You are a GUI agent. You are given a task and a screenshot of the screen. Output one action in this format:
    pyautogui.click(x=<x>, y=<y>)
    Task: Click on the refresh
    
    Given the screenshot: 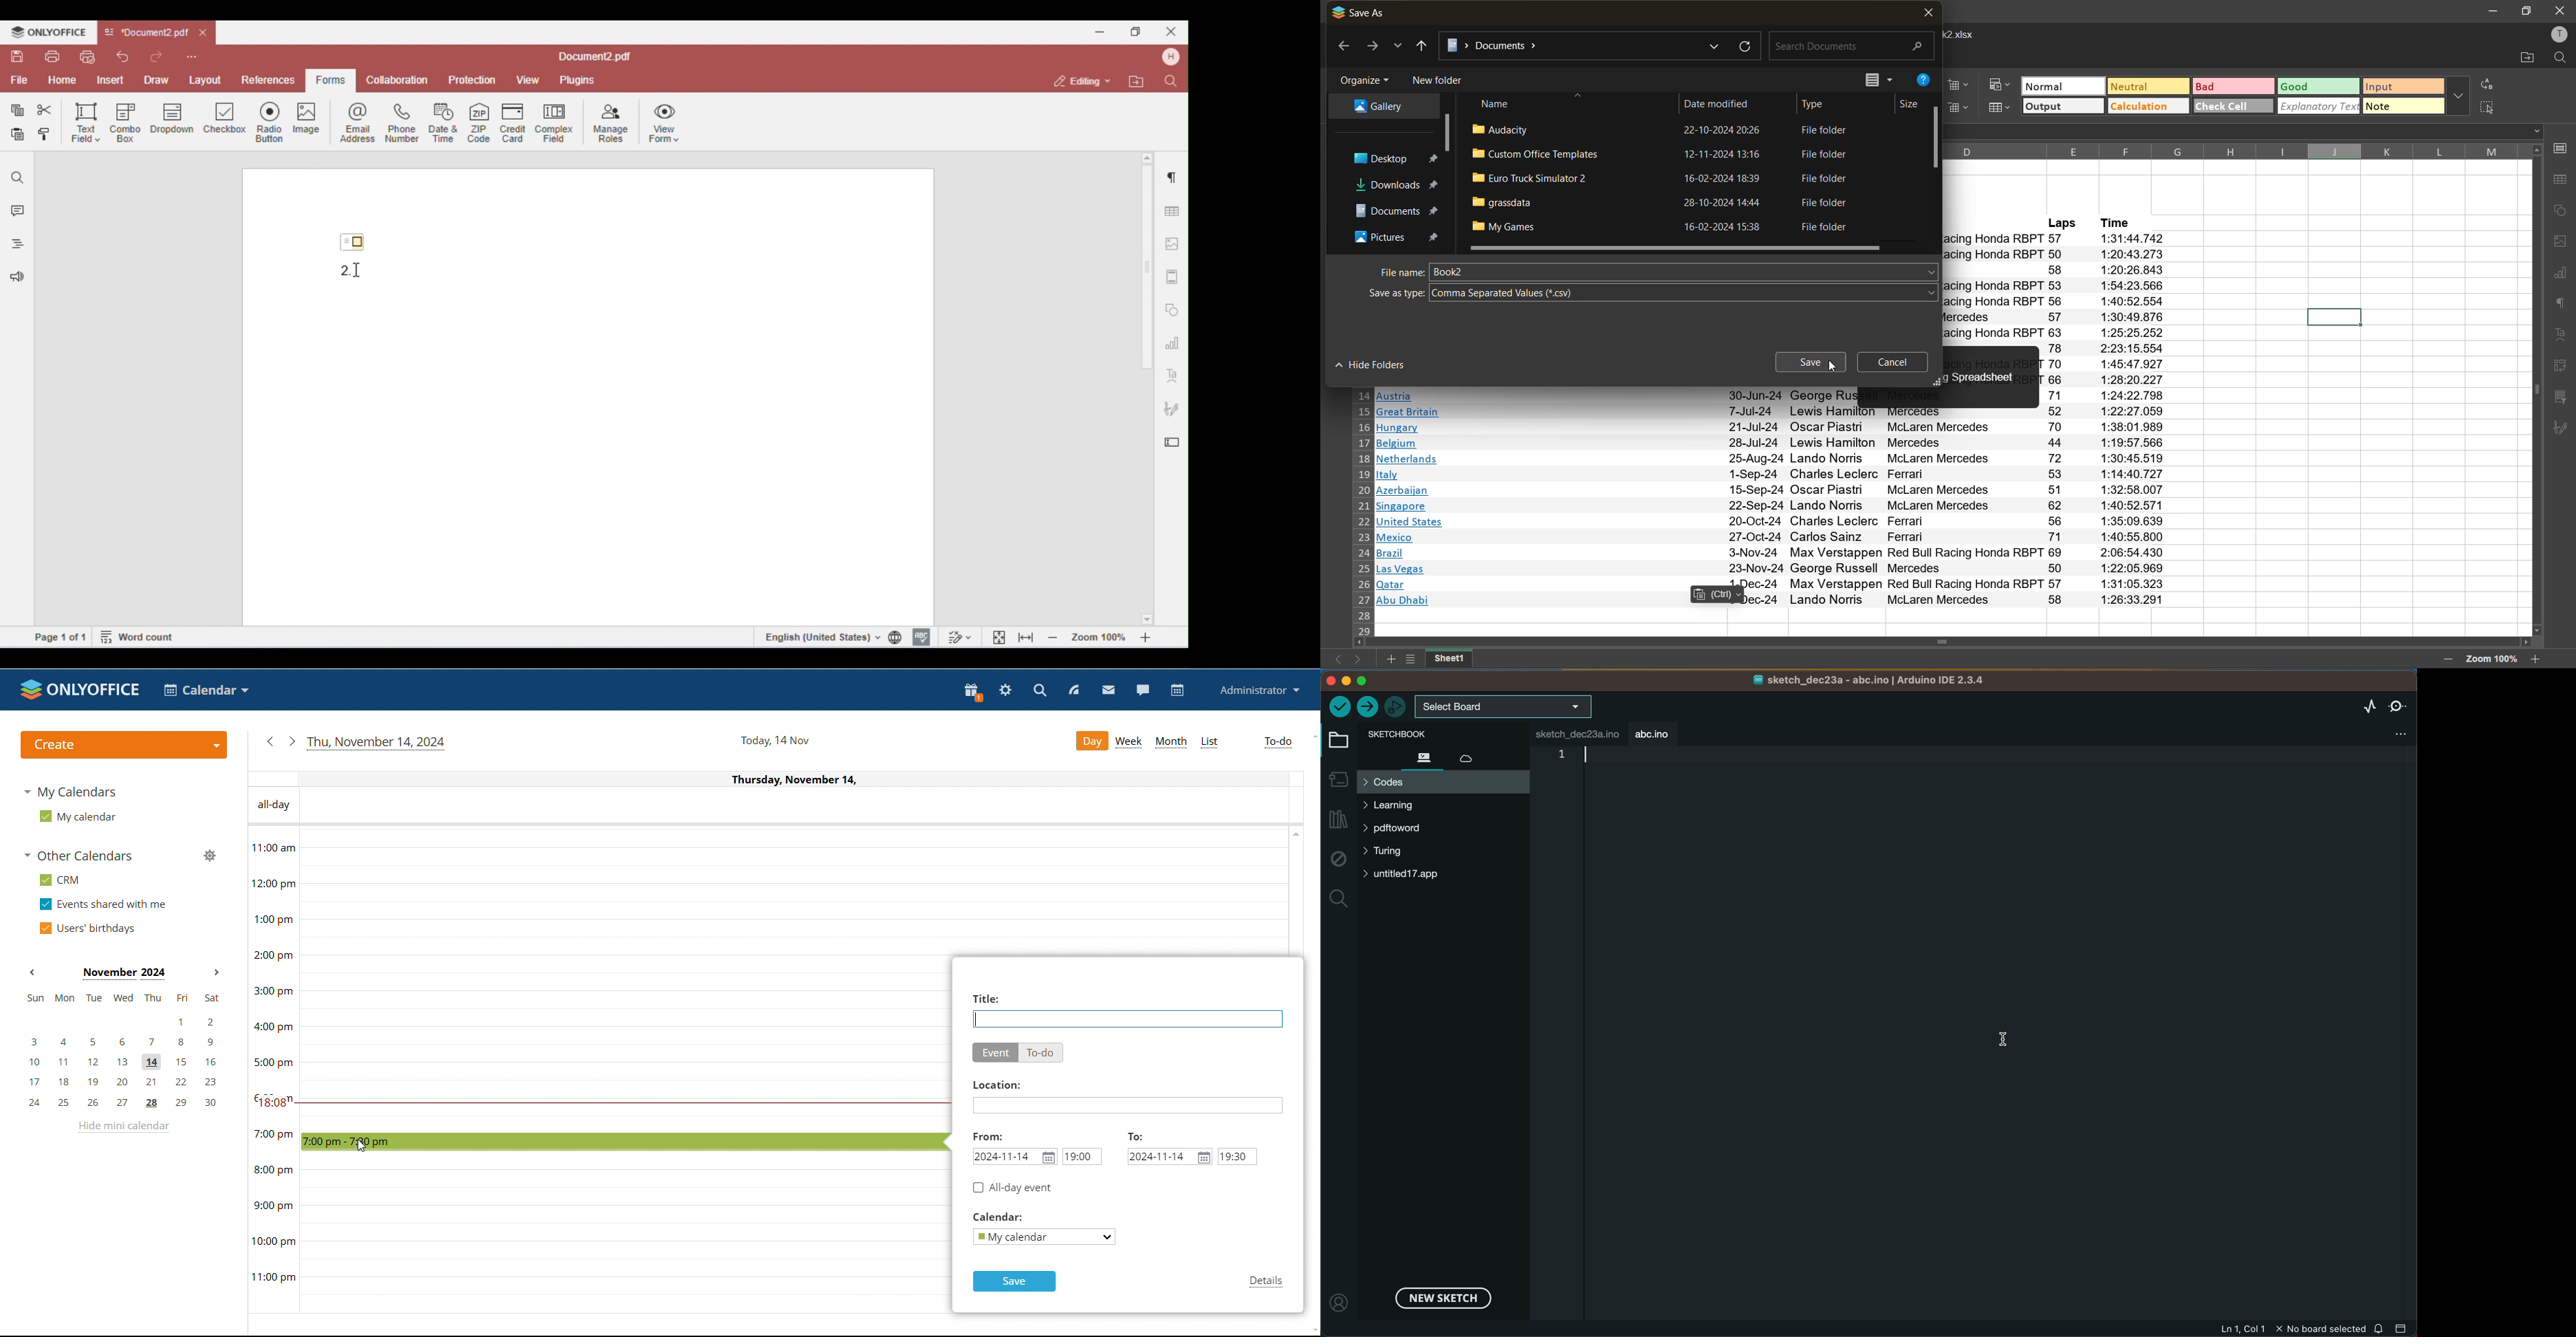 What is the action you would take?
    pyautogui.click(x=1743, y=45)
    